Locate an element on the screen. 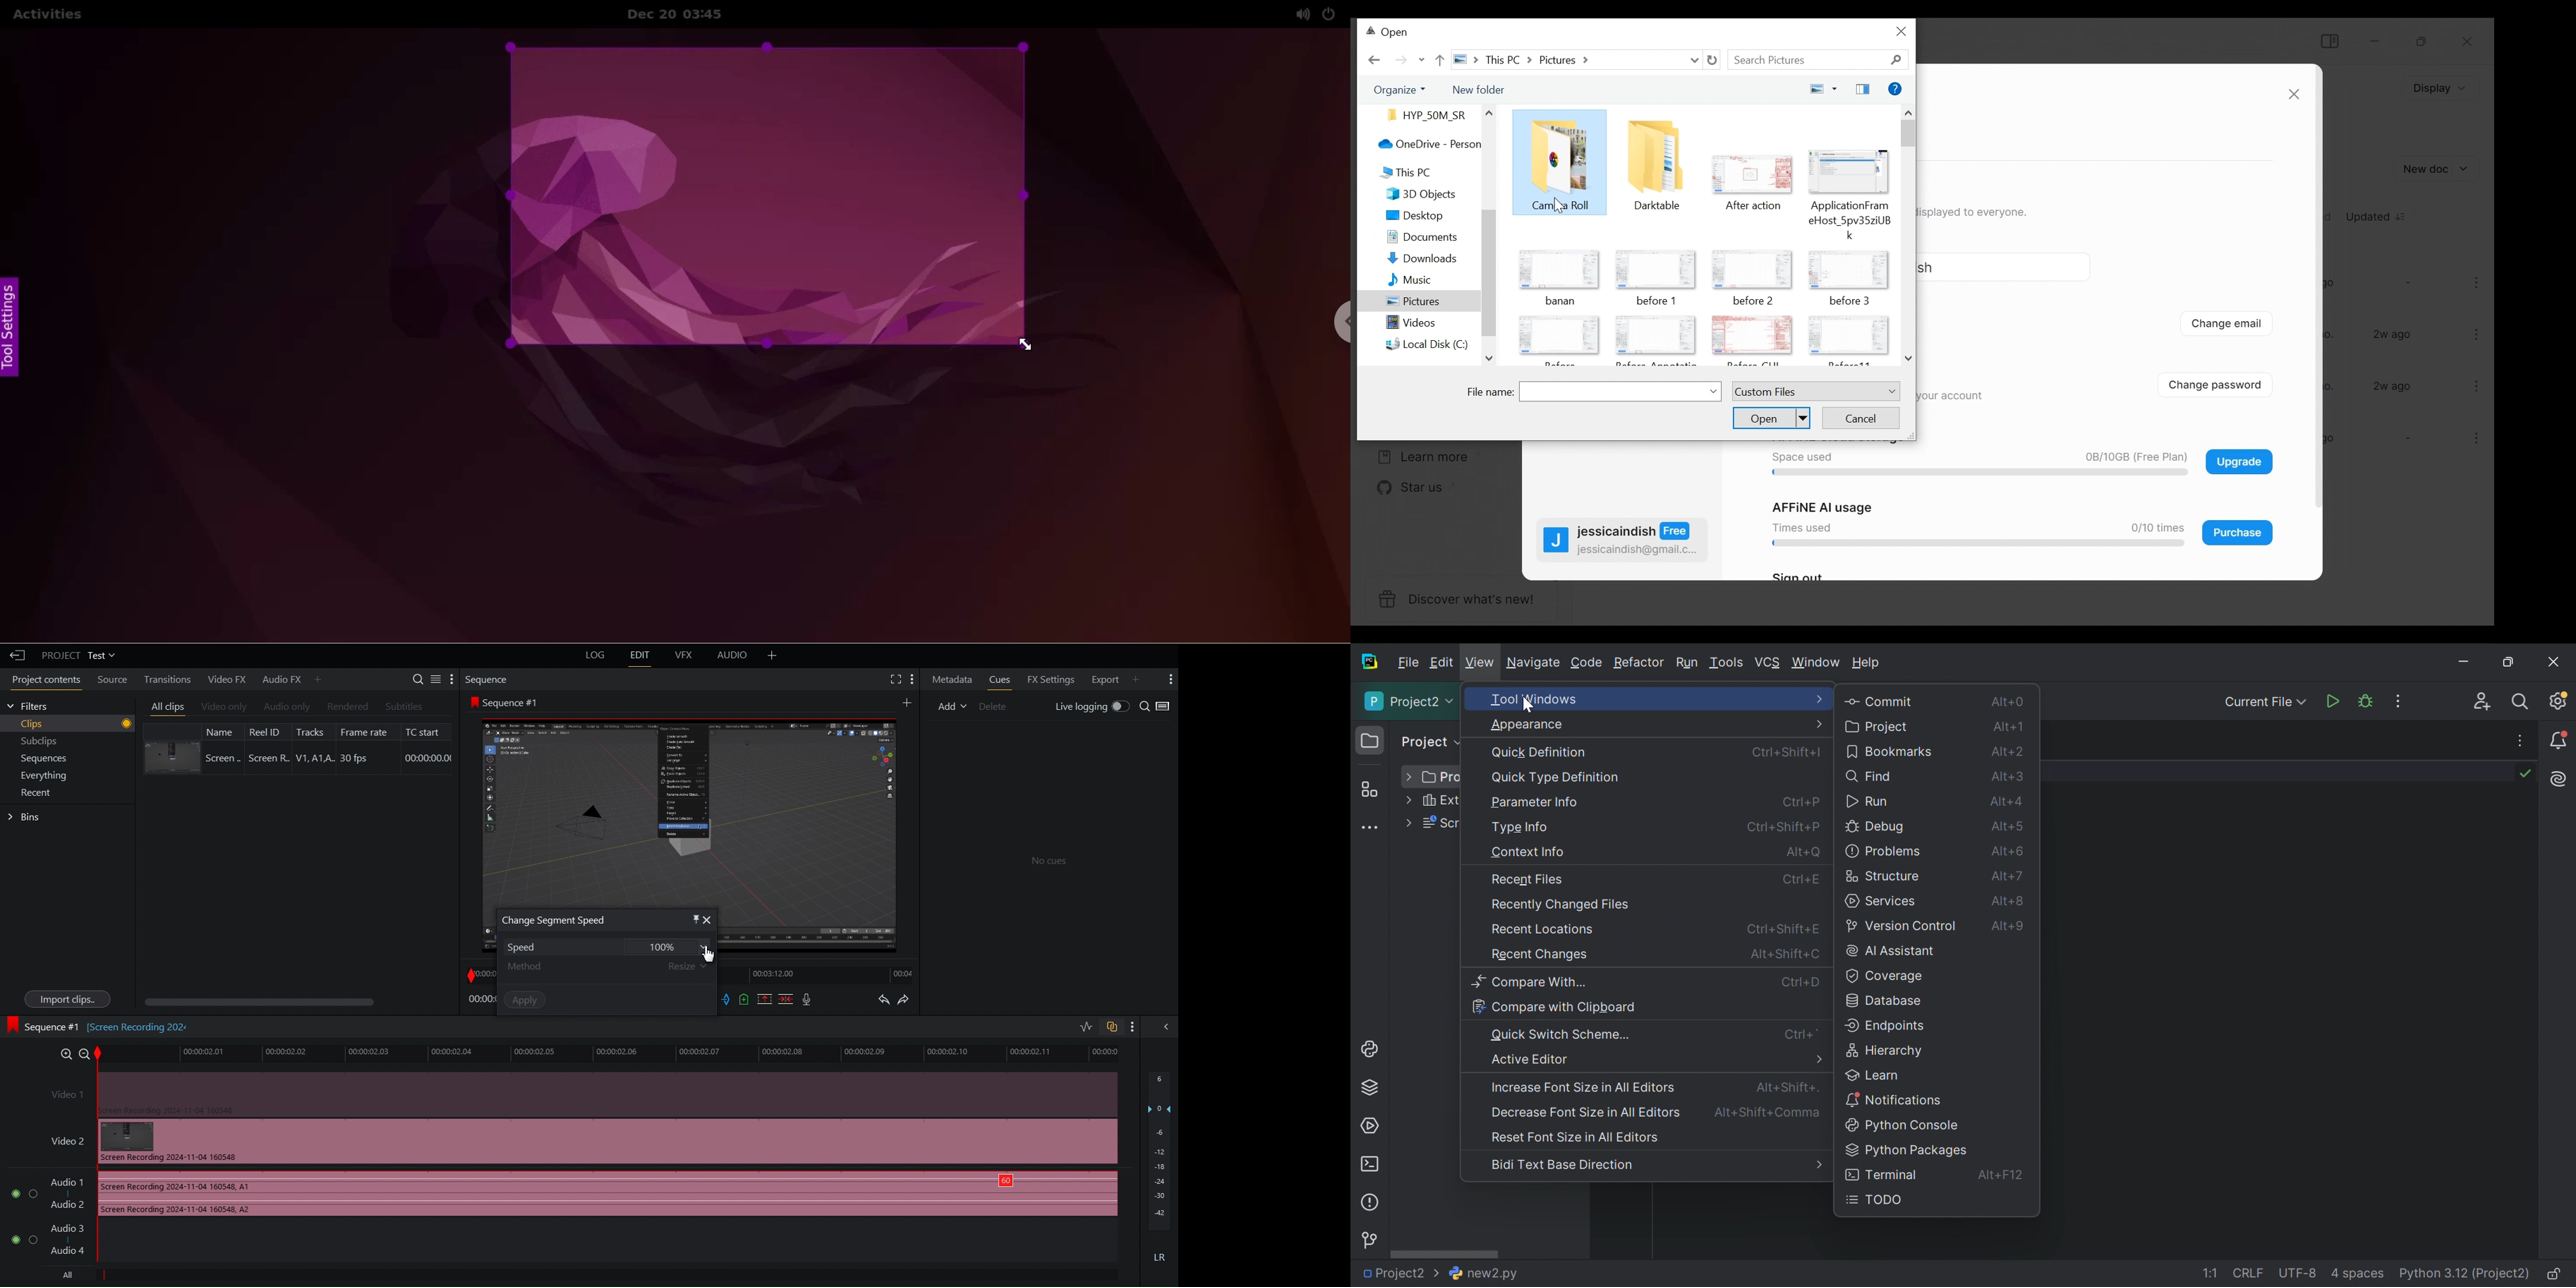 This screenshot has width=2576, height=1288. Restore is located at coordinates (2421, 42).